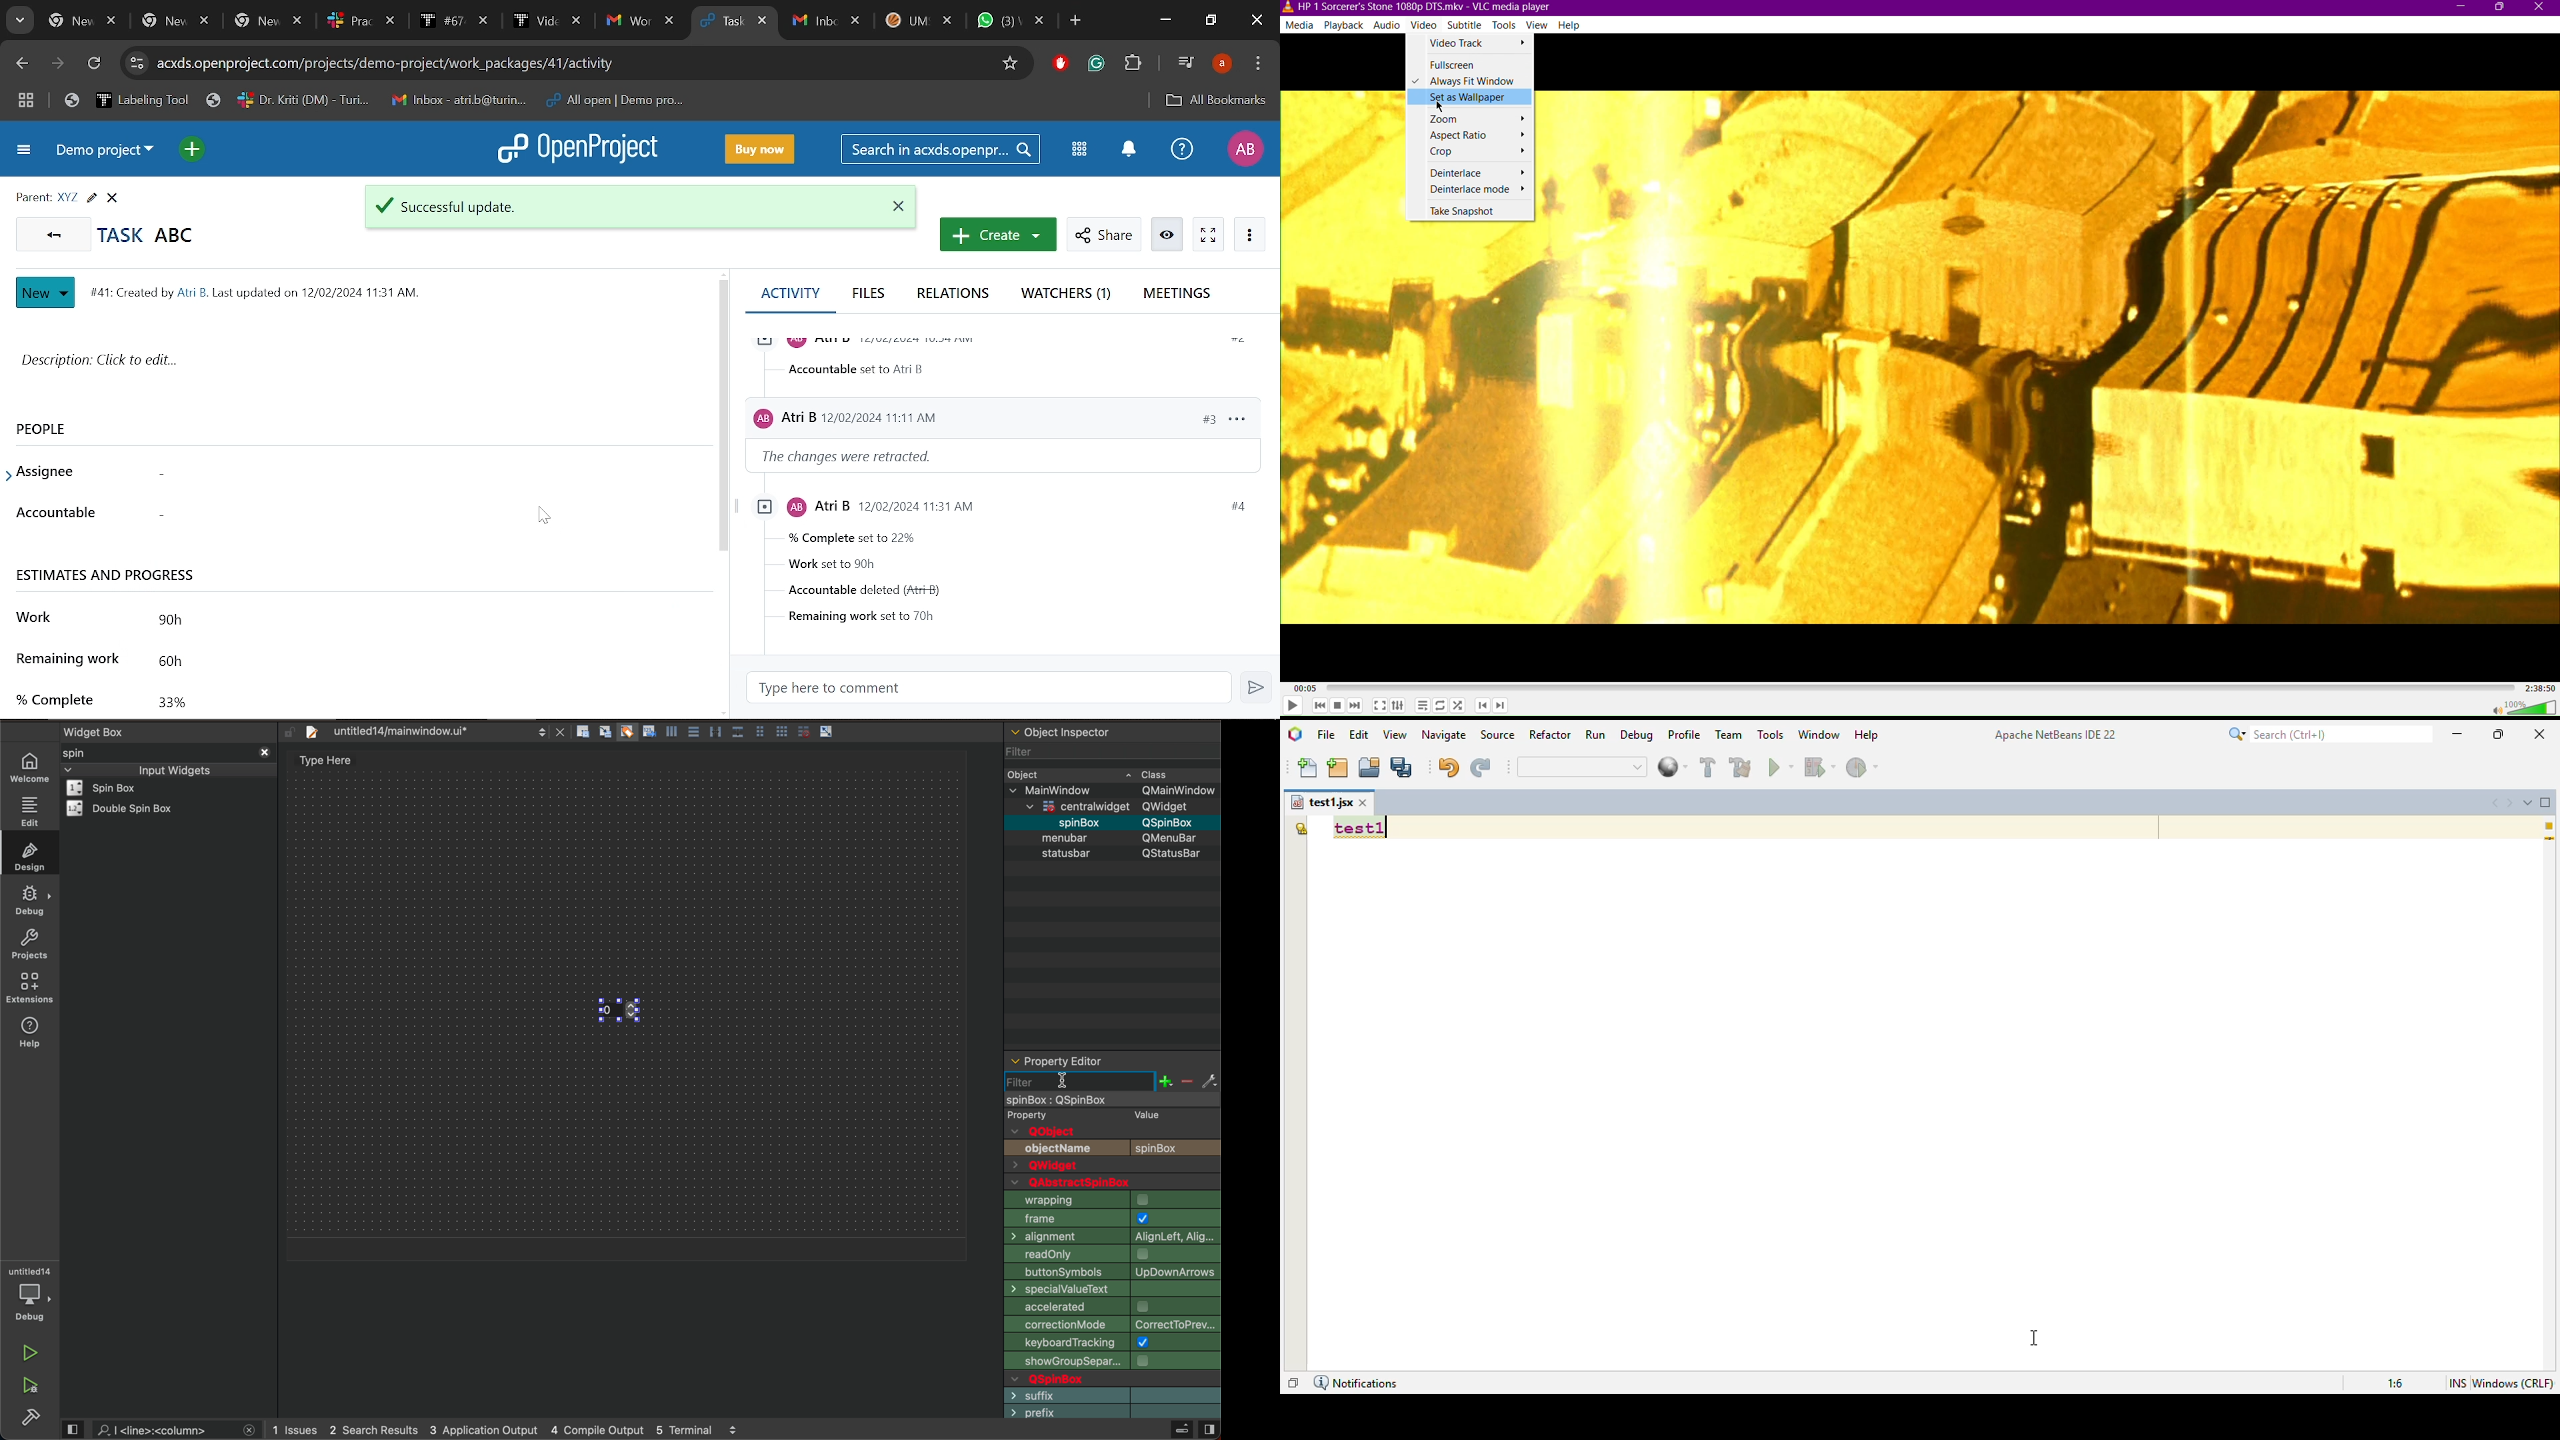  What do you see at coordinates (164, 1429) in the screenshot?
I see `search` at bounding box center [164, 1429].